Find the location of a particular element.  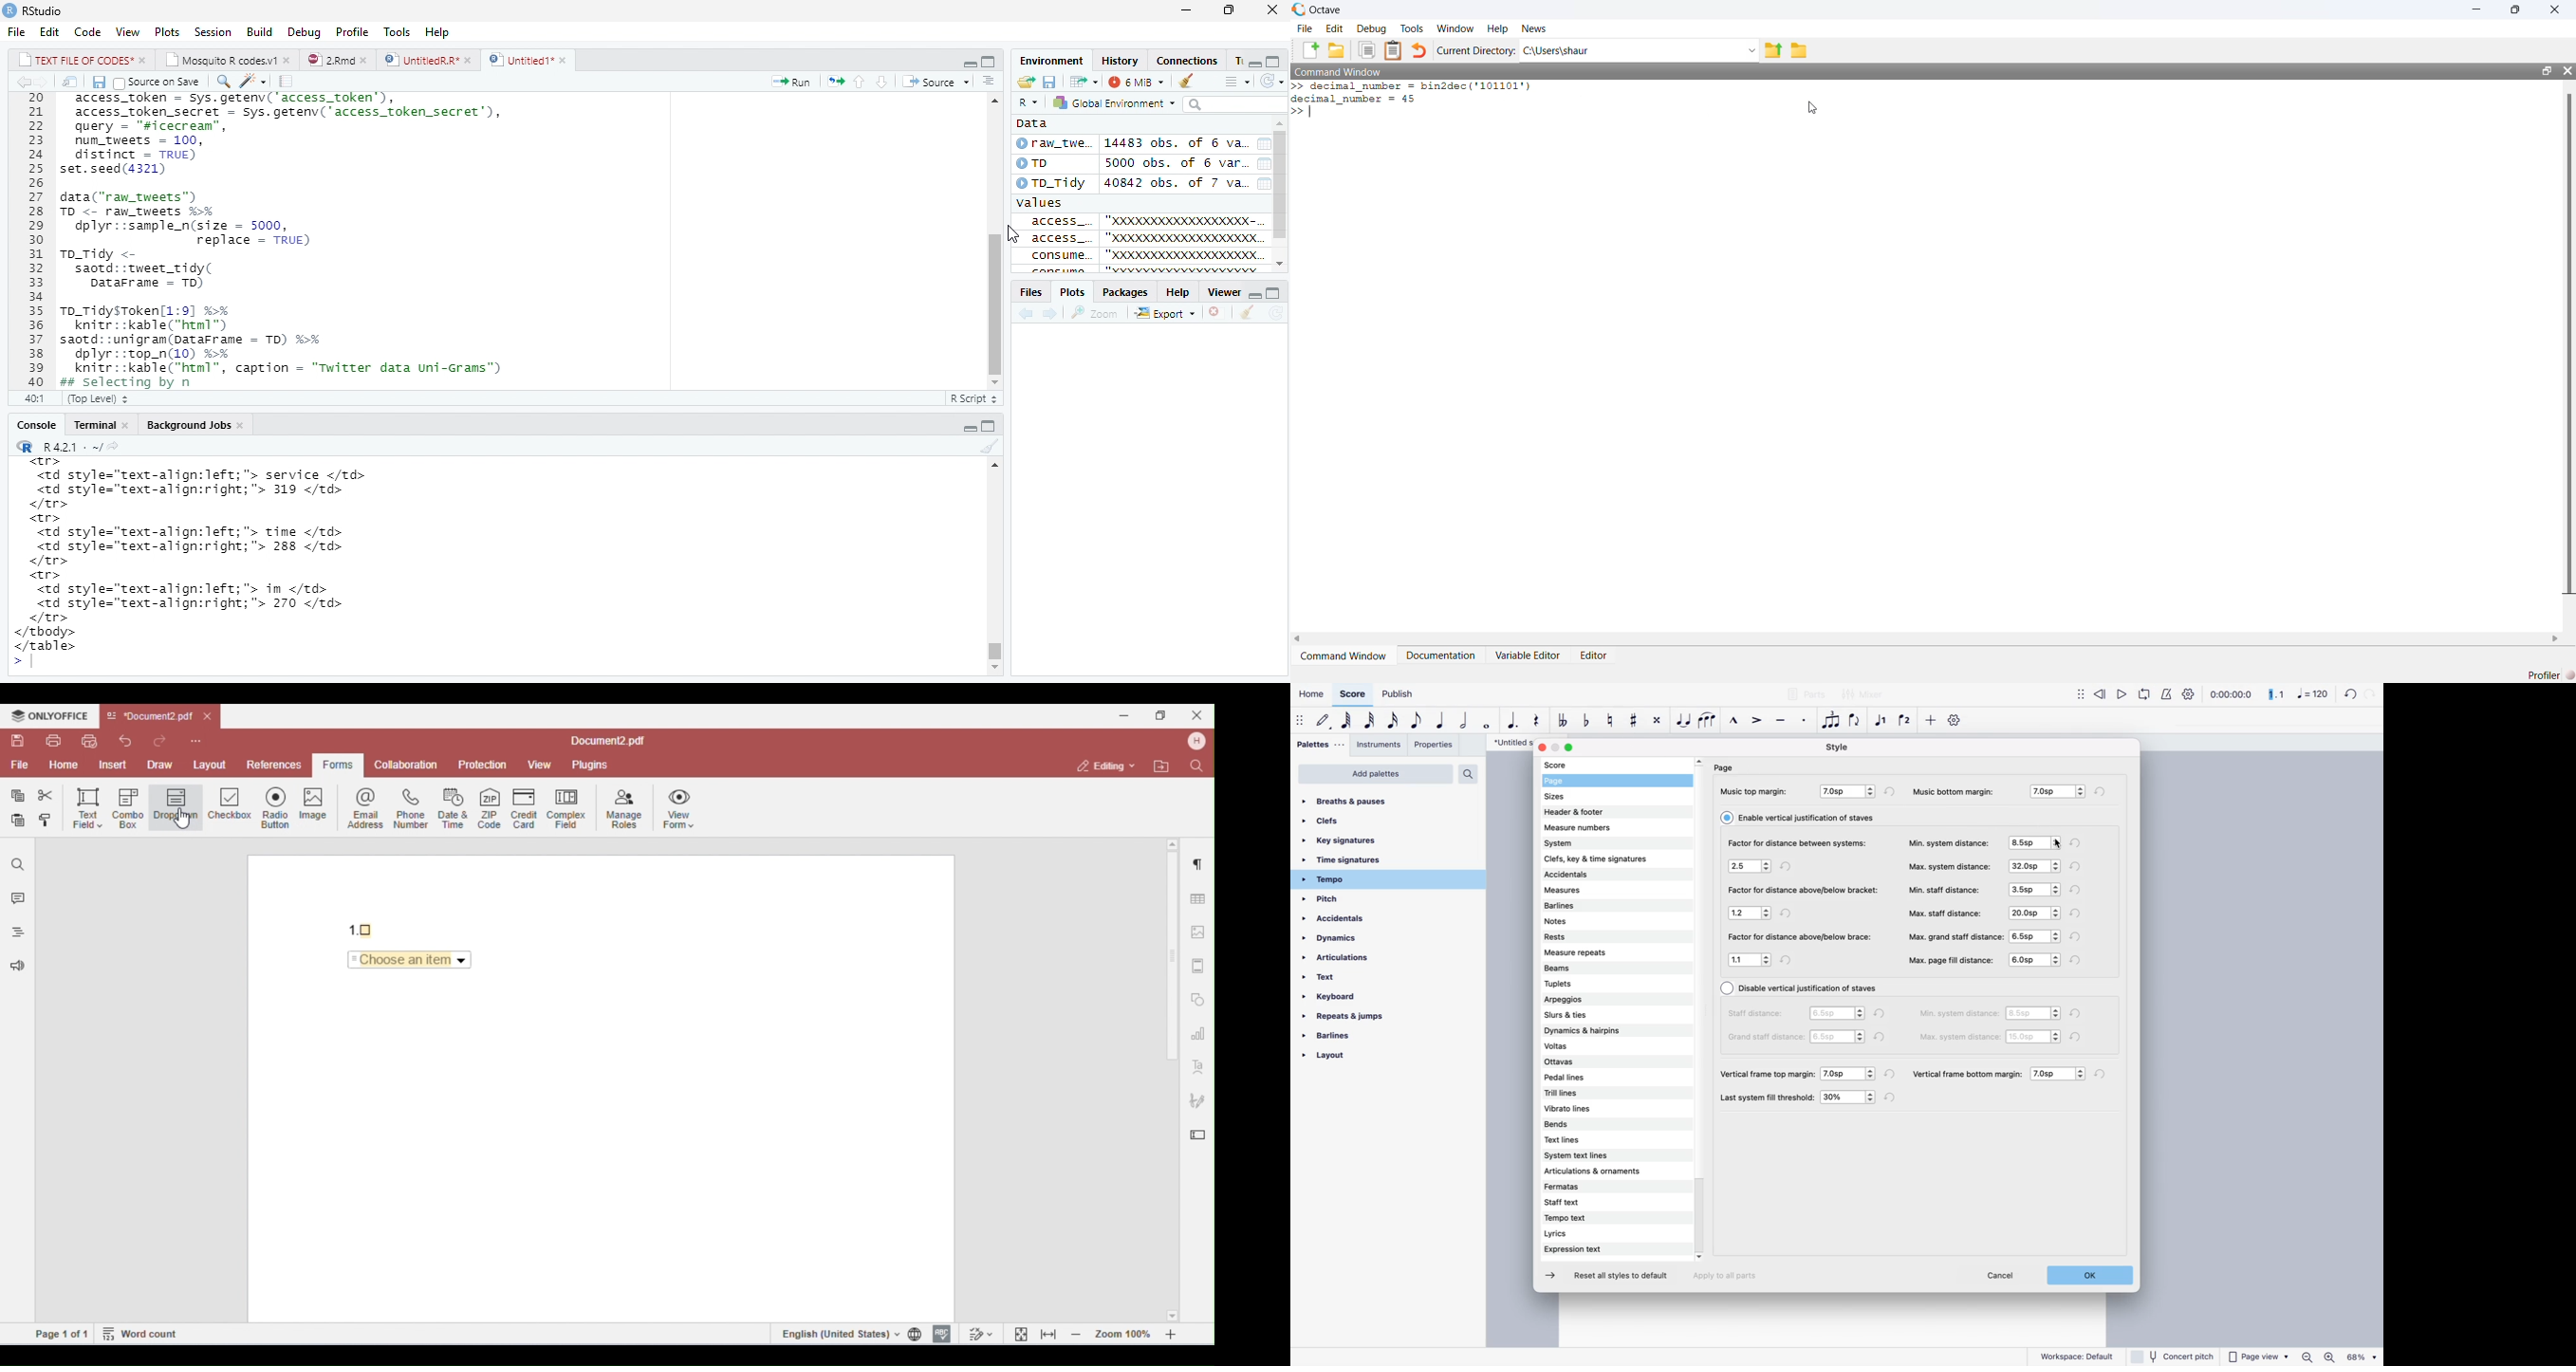

6 MB is located at coordinates (1135, 81).